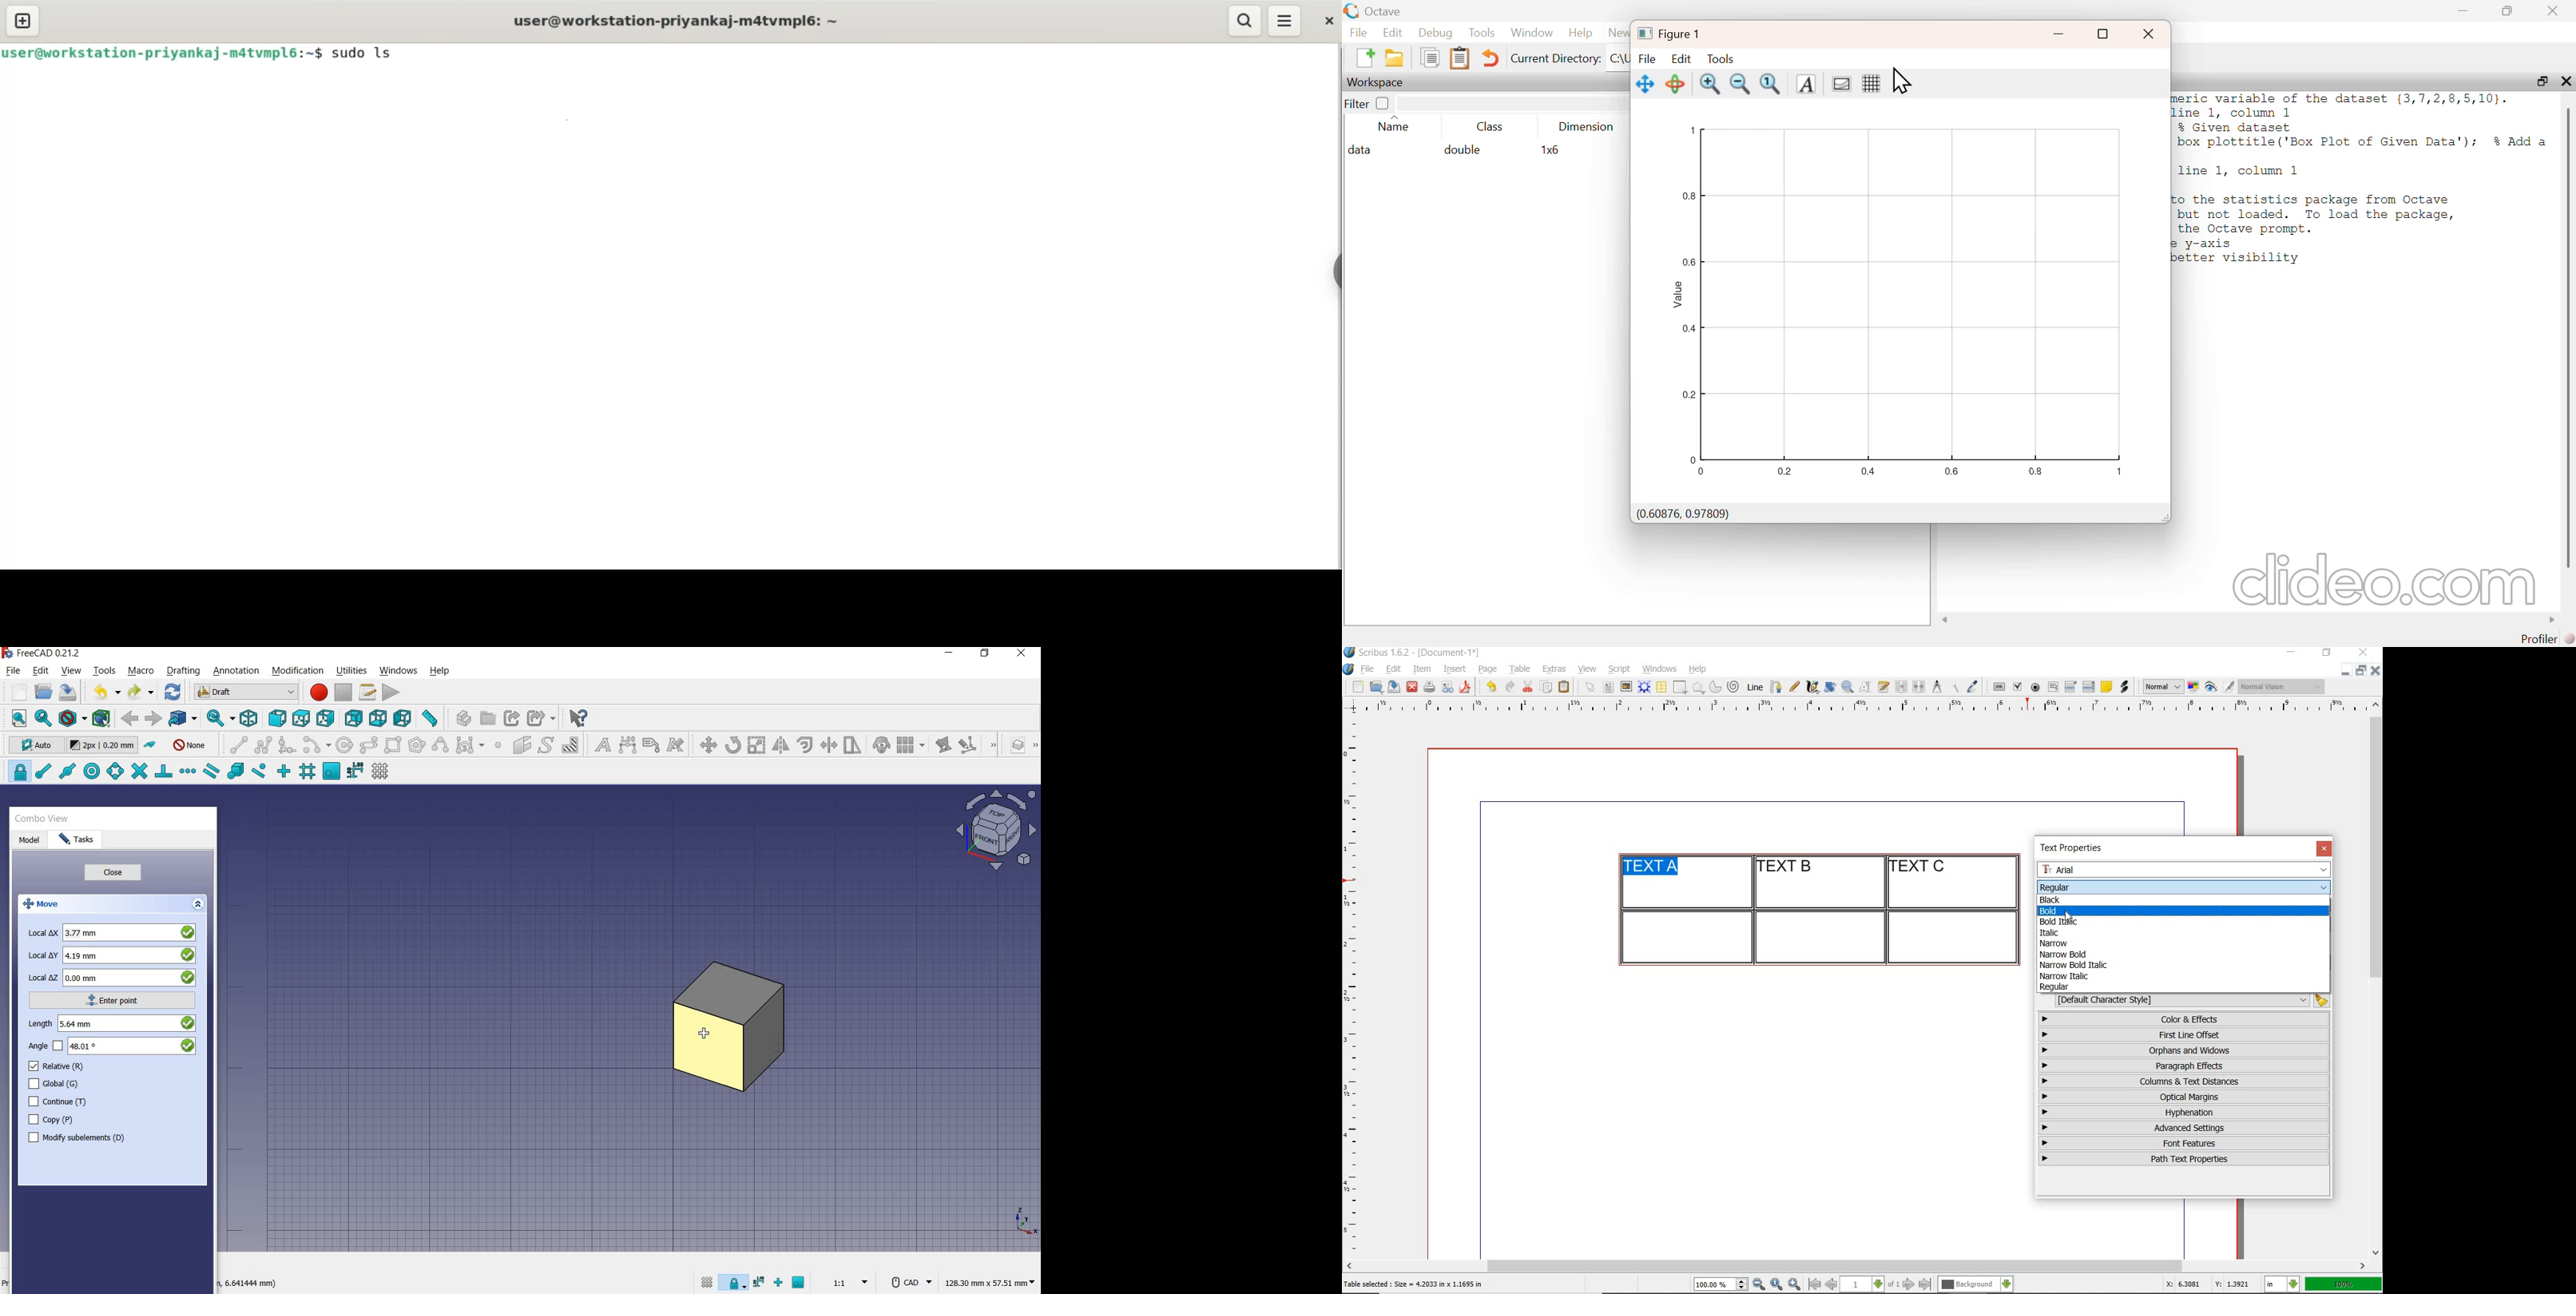 The width and height of the screenshot is (2576, 1316). I want to click on snap center, so click(93, 771).